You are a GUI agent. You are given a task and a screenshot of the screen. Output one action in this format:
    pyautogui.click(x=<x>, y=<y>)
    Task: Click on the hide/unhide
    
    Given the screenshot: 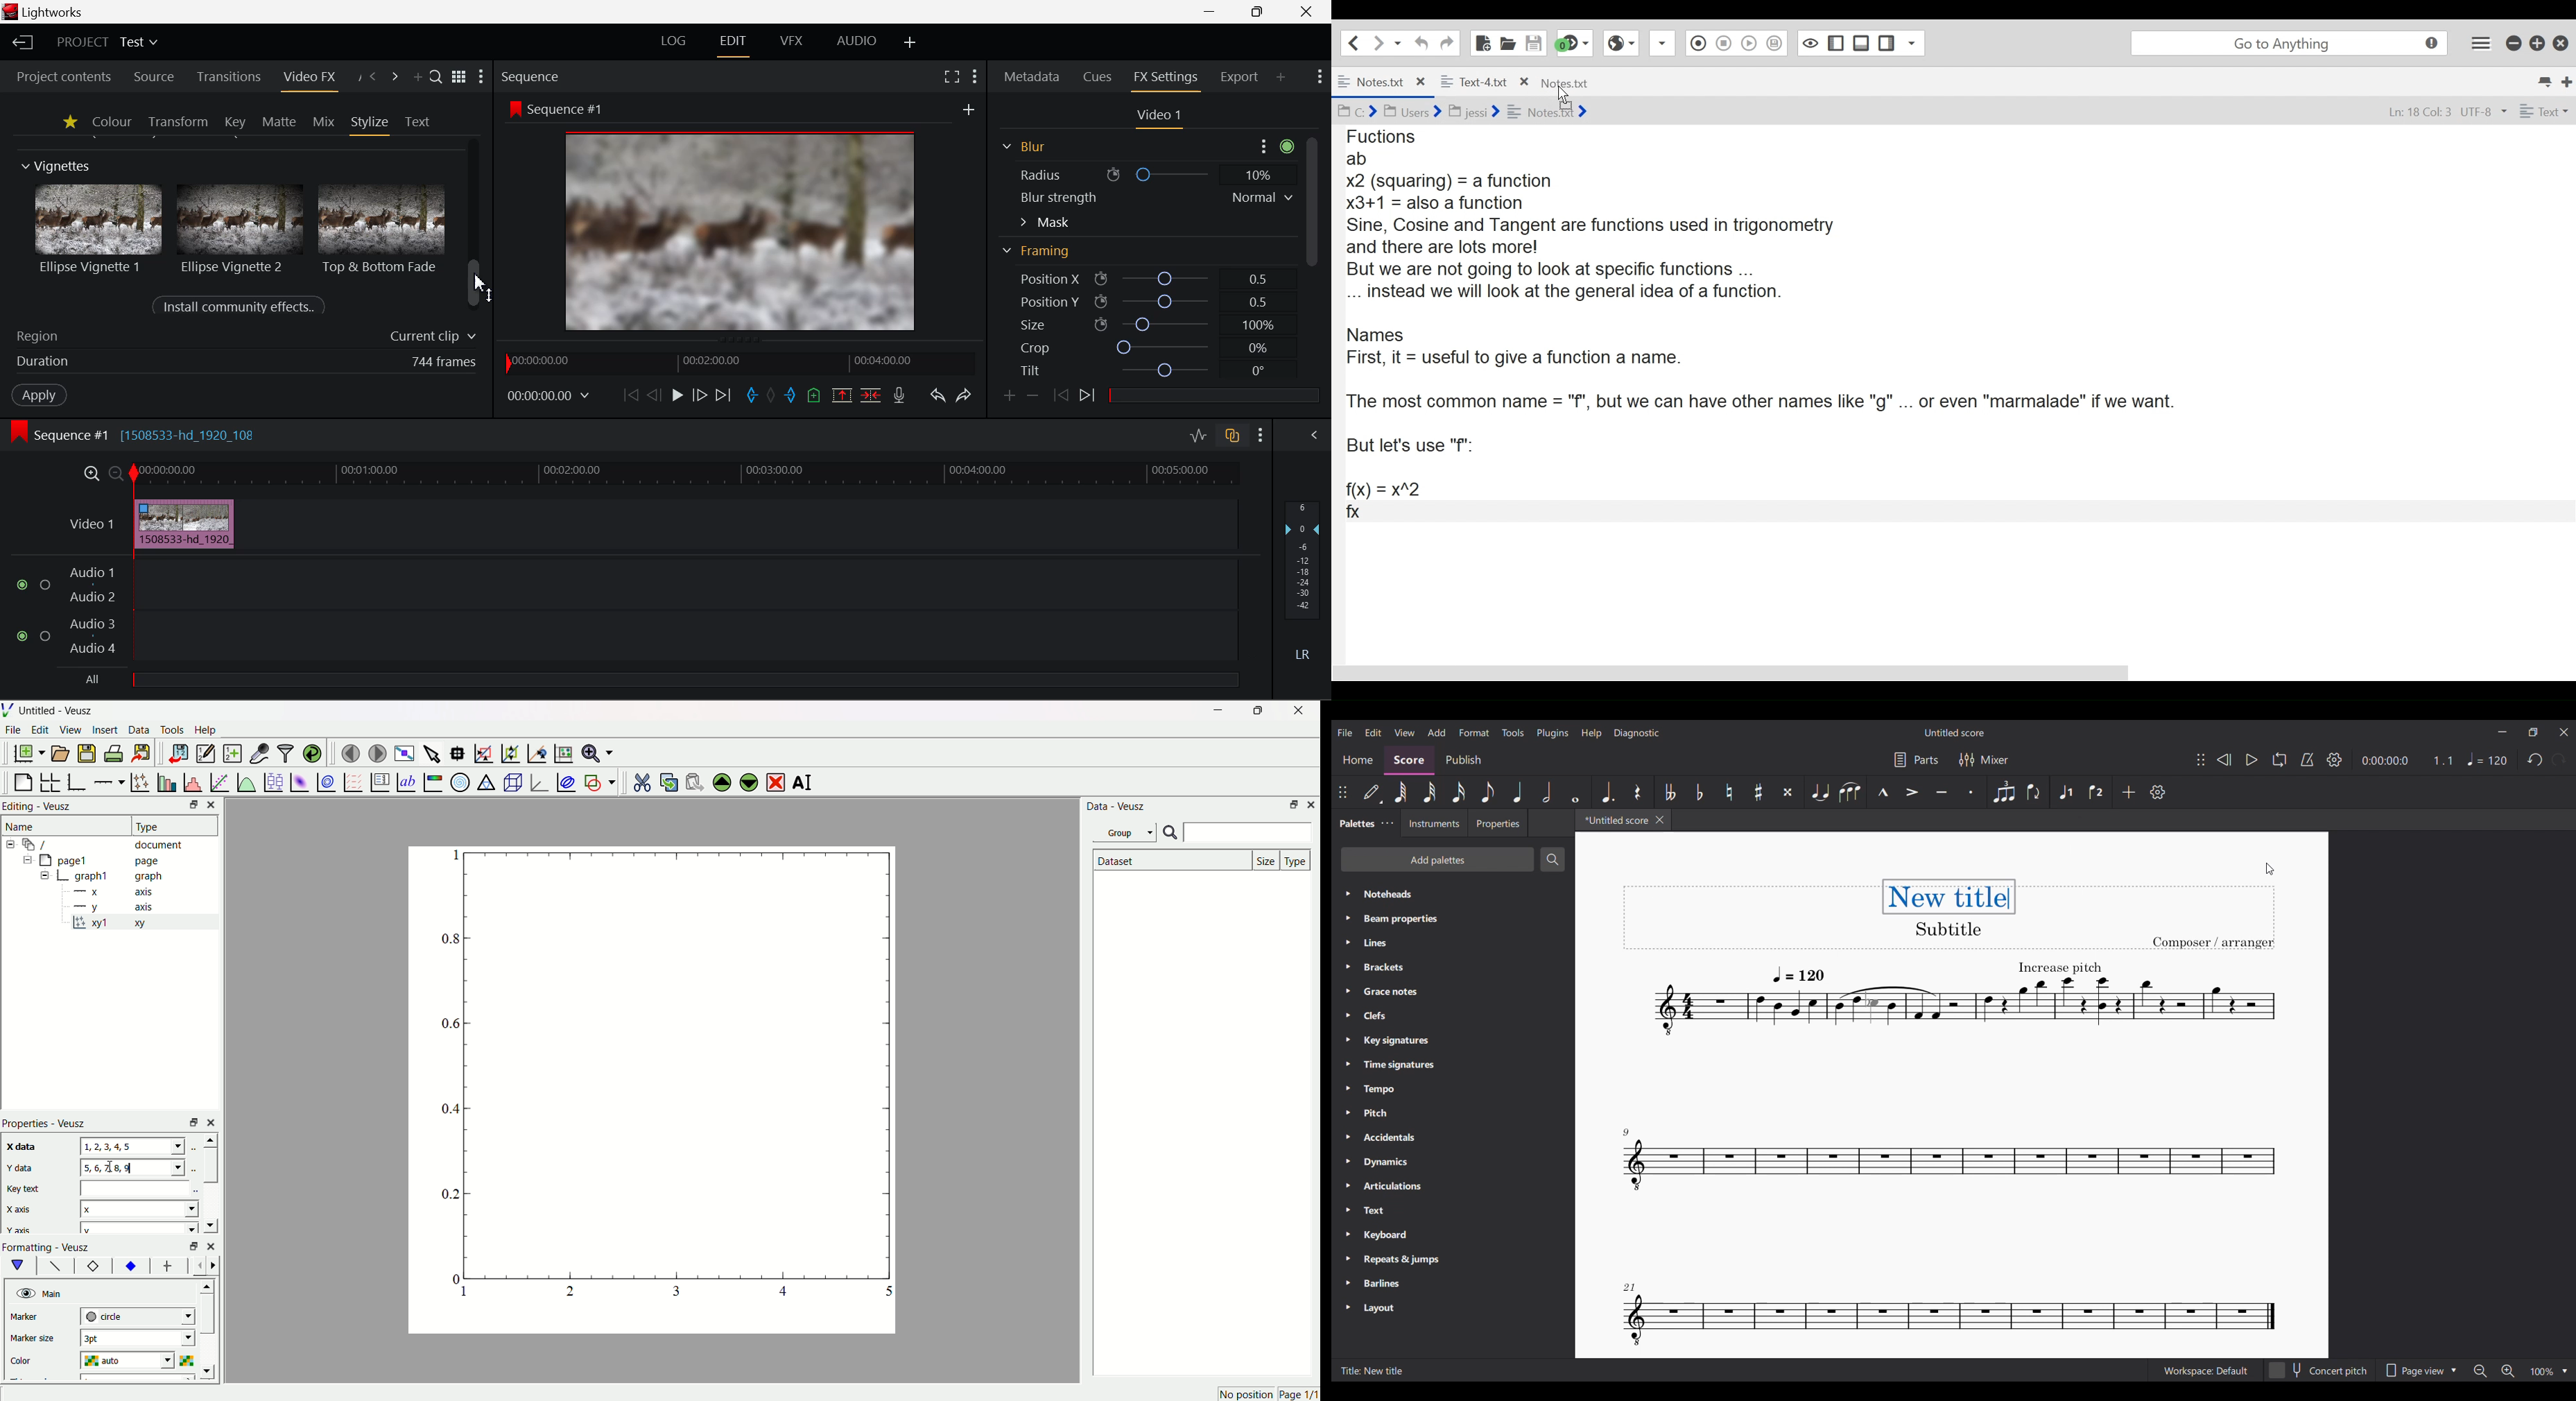 What is the action you would take?
    pyautogui.click(x=24, y=1293)
    